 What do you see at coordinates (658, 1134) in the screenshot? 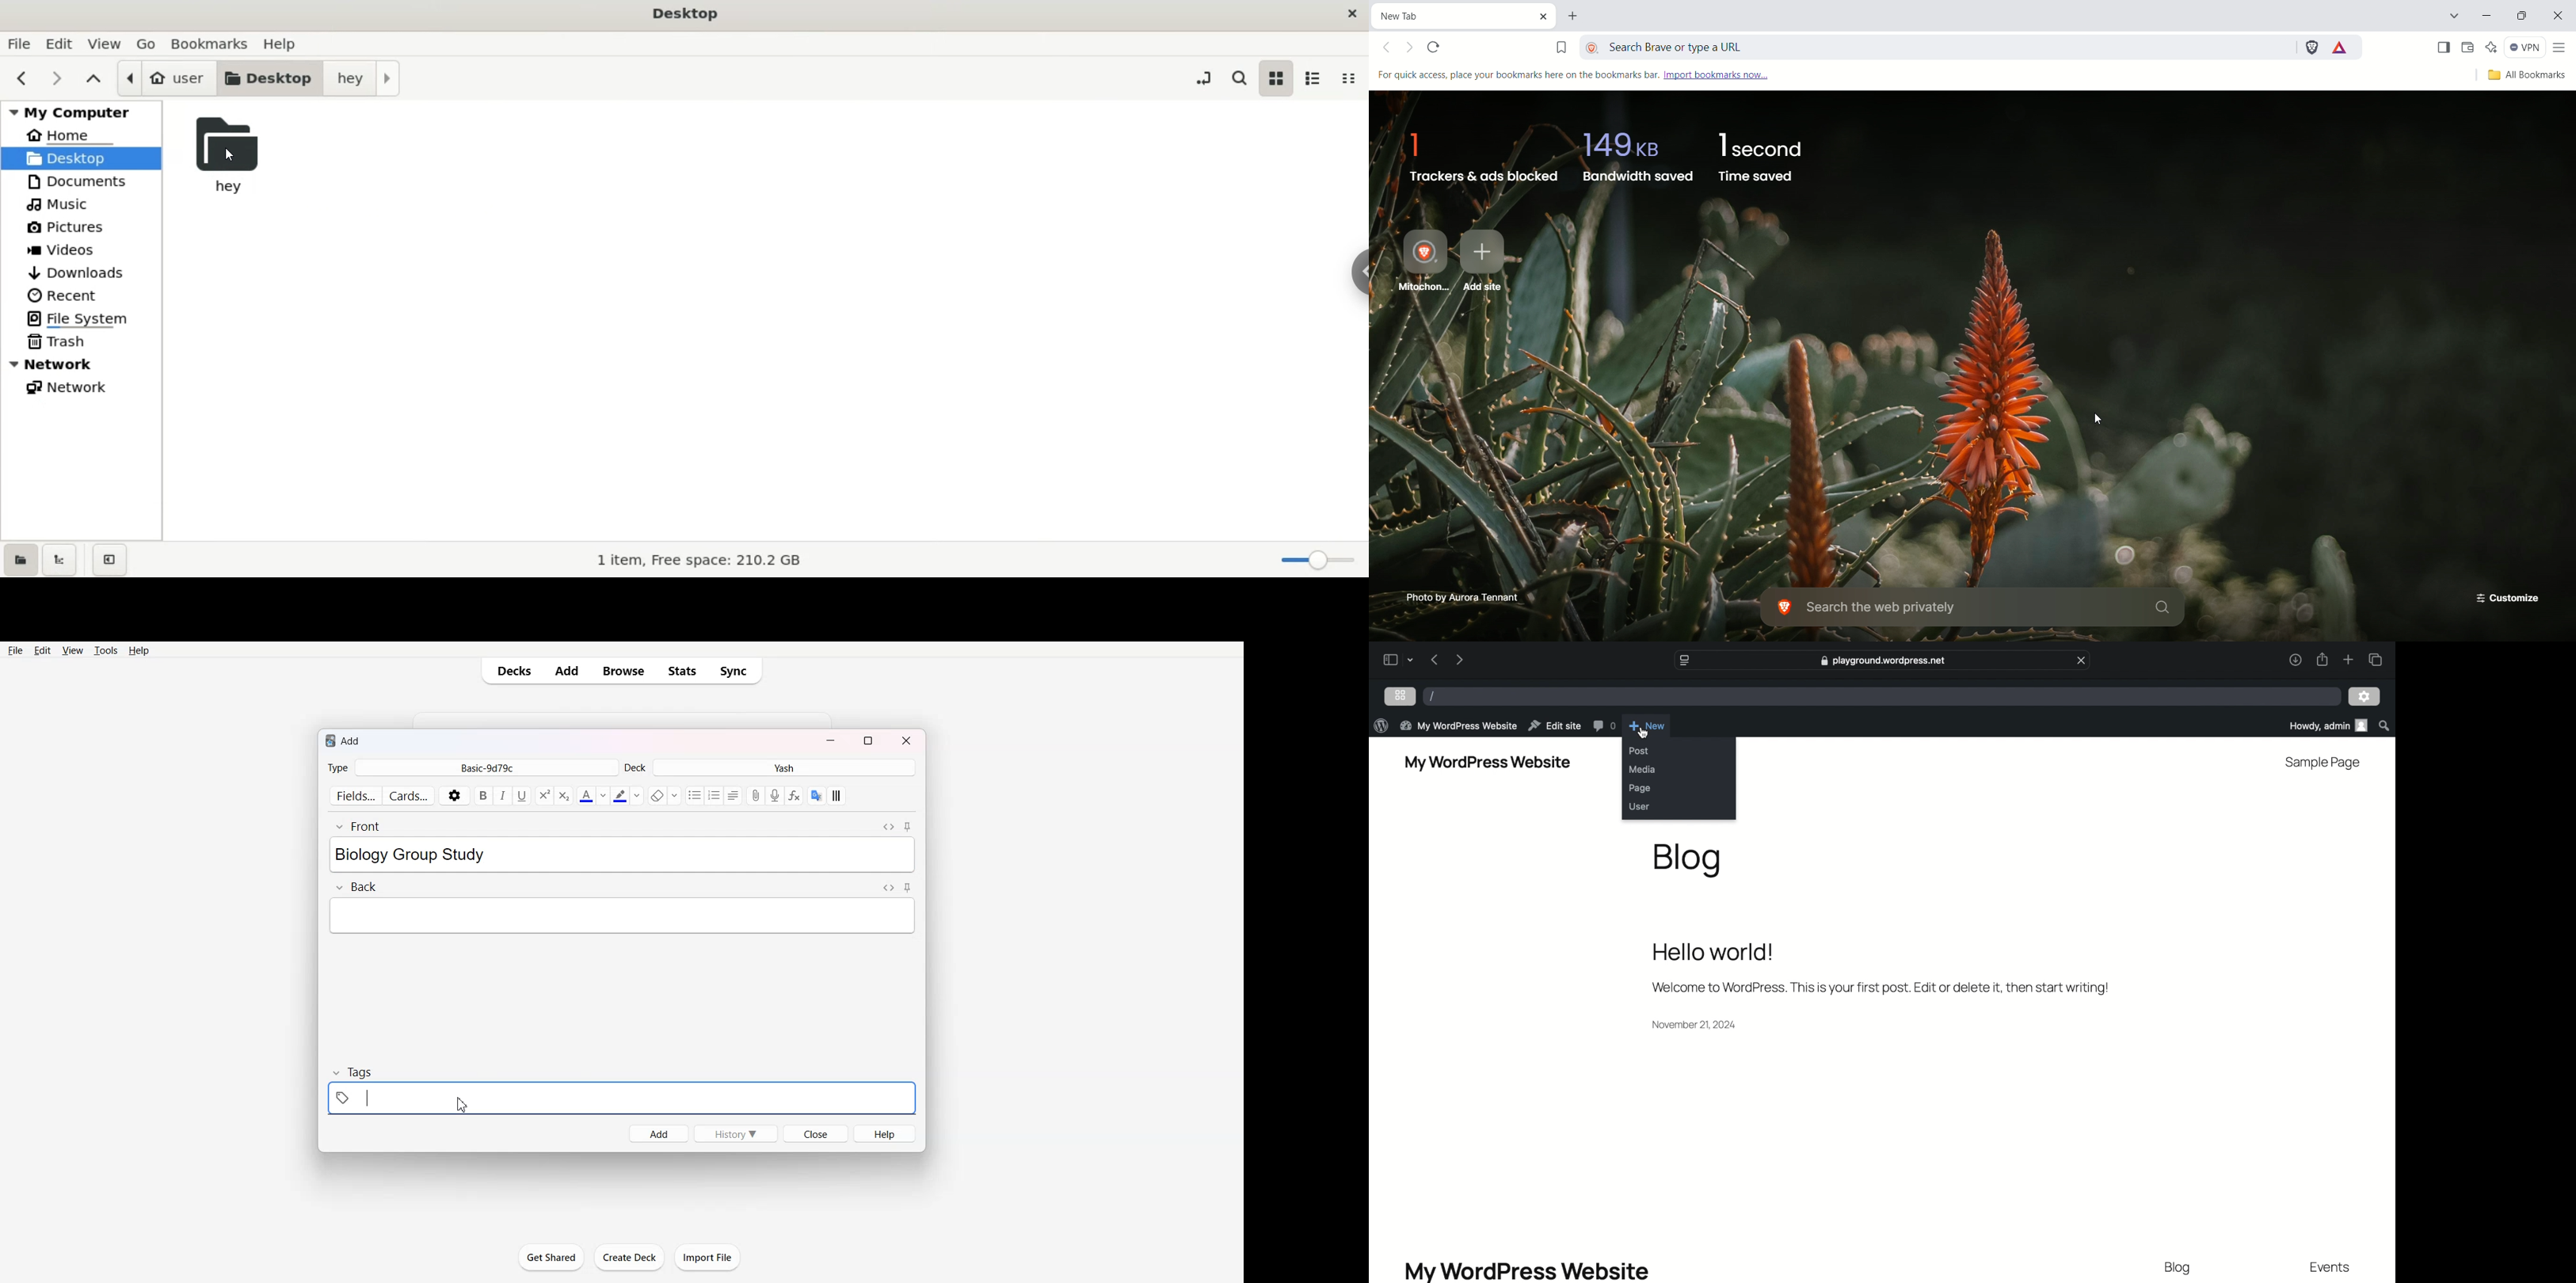
I see `Add` at bounding box center [658, 1134].